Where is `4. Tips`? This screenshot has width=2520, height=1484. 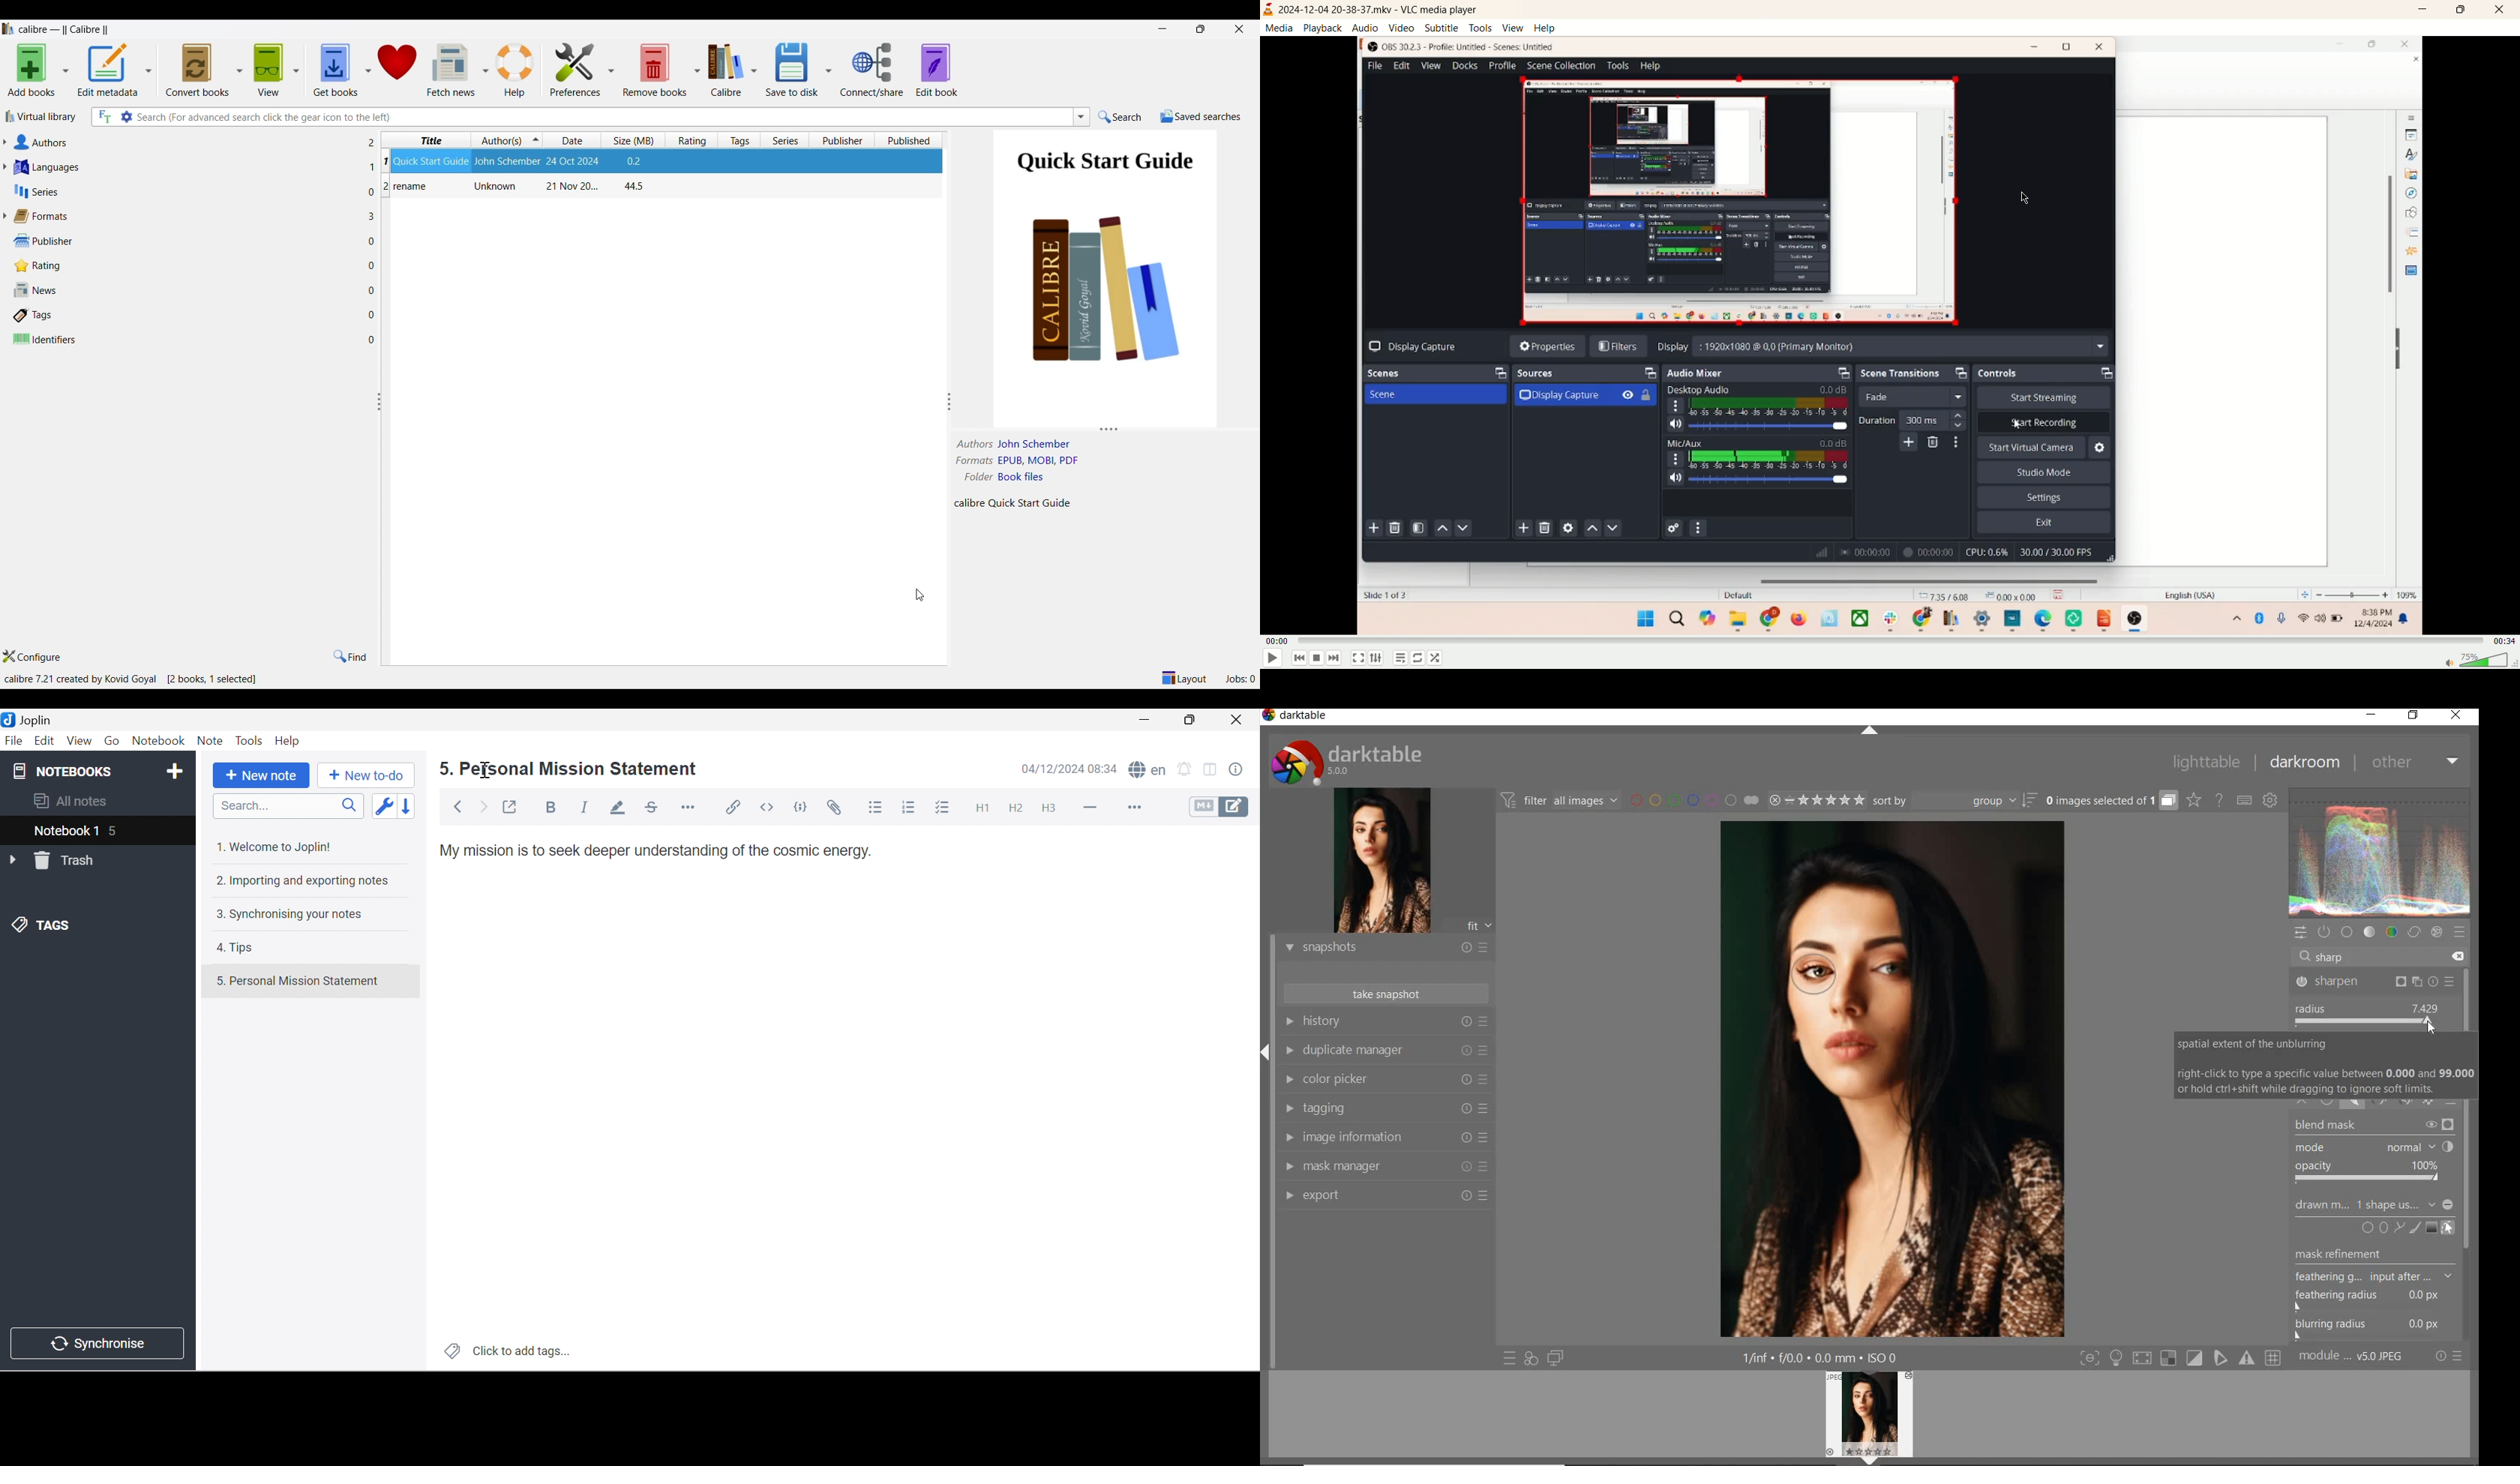
4. Tips is located at coordinates (235, 948).